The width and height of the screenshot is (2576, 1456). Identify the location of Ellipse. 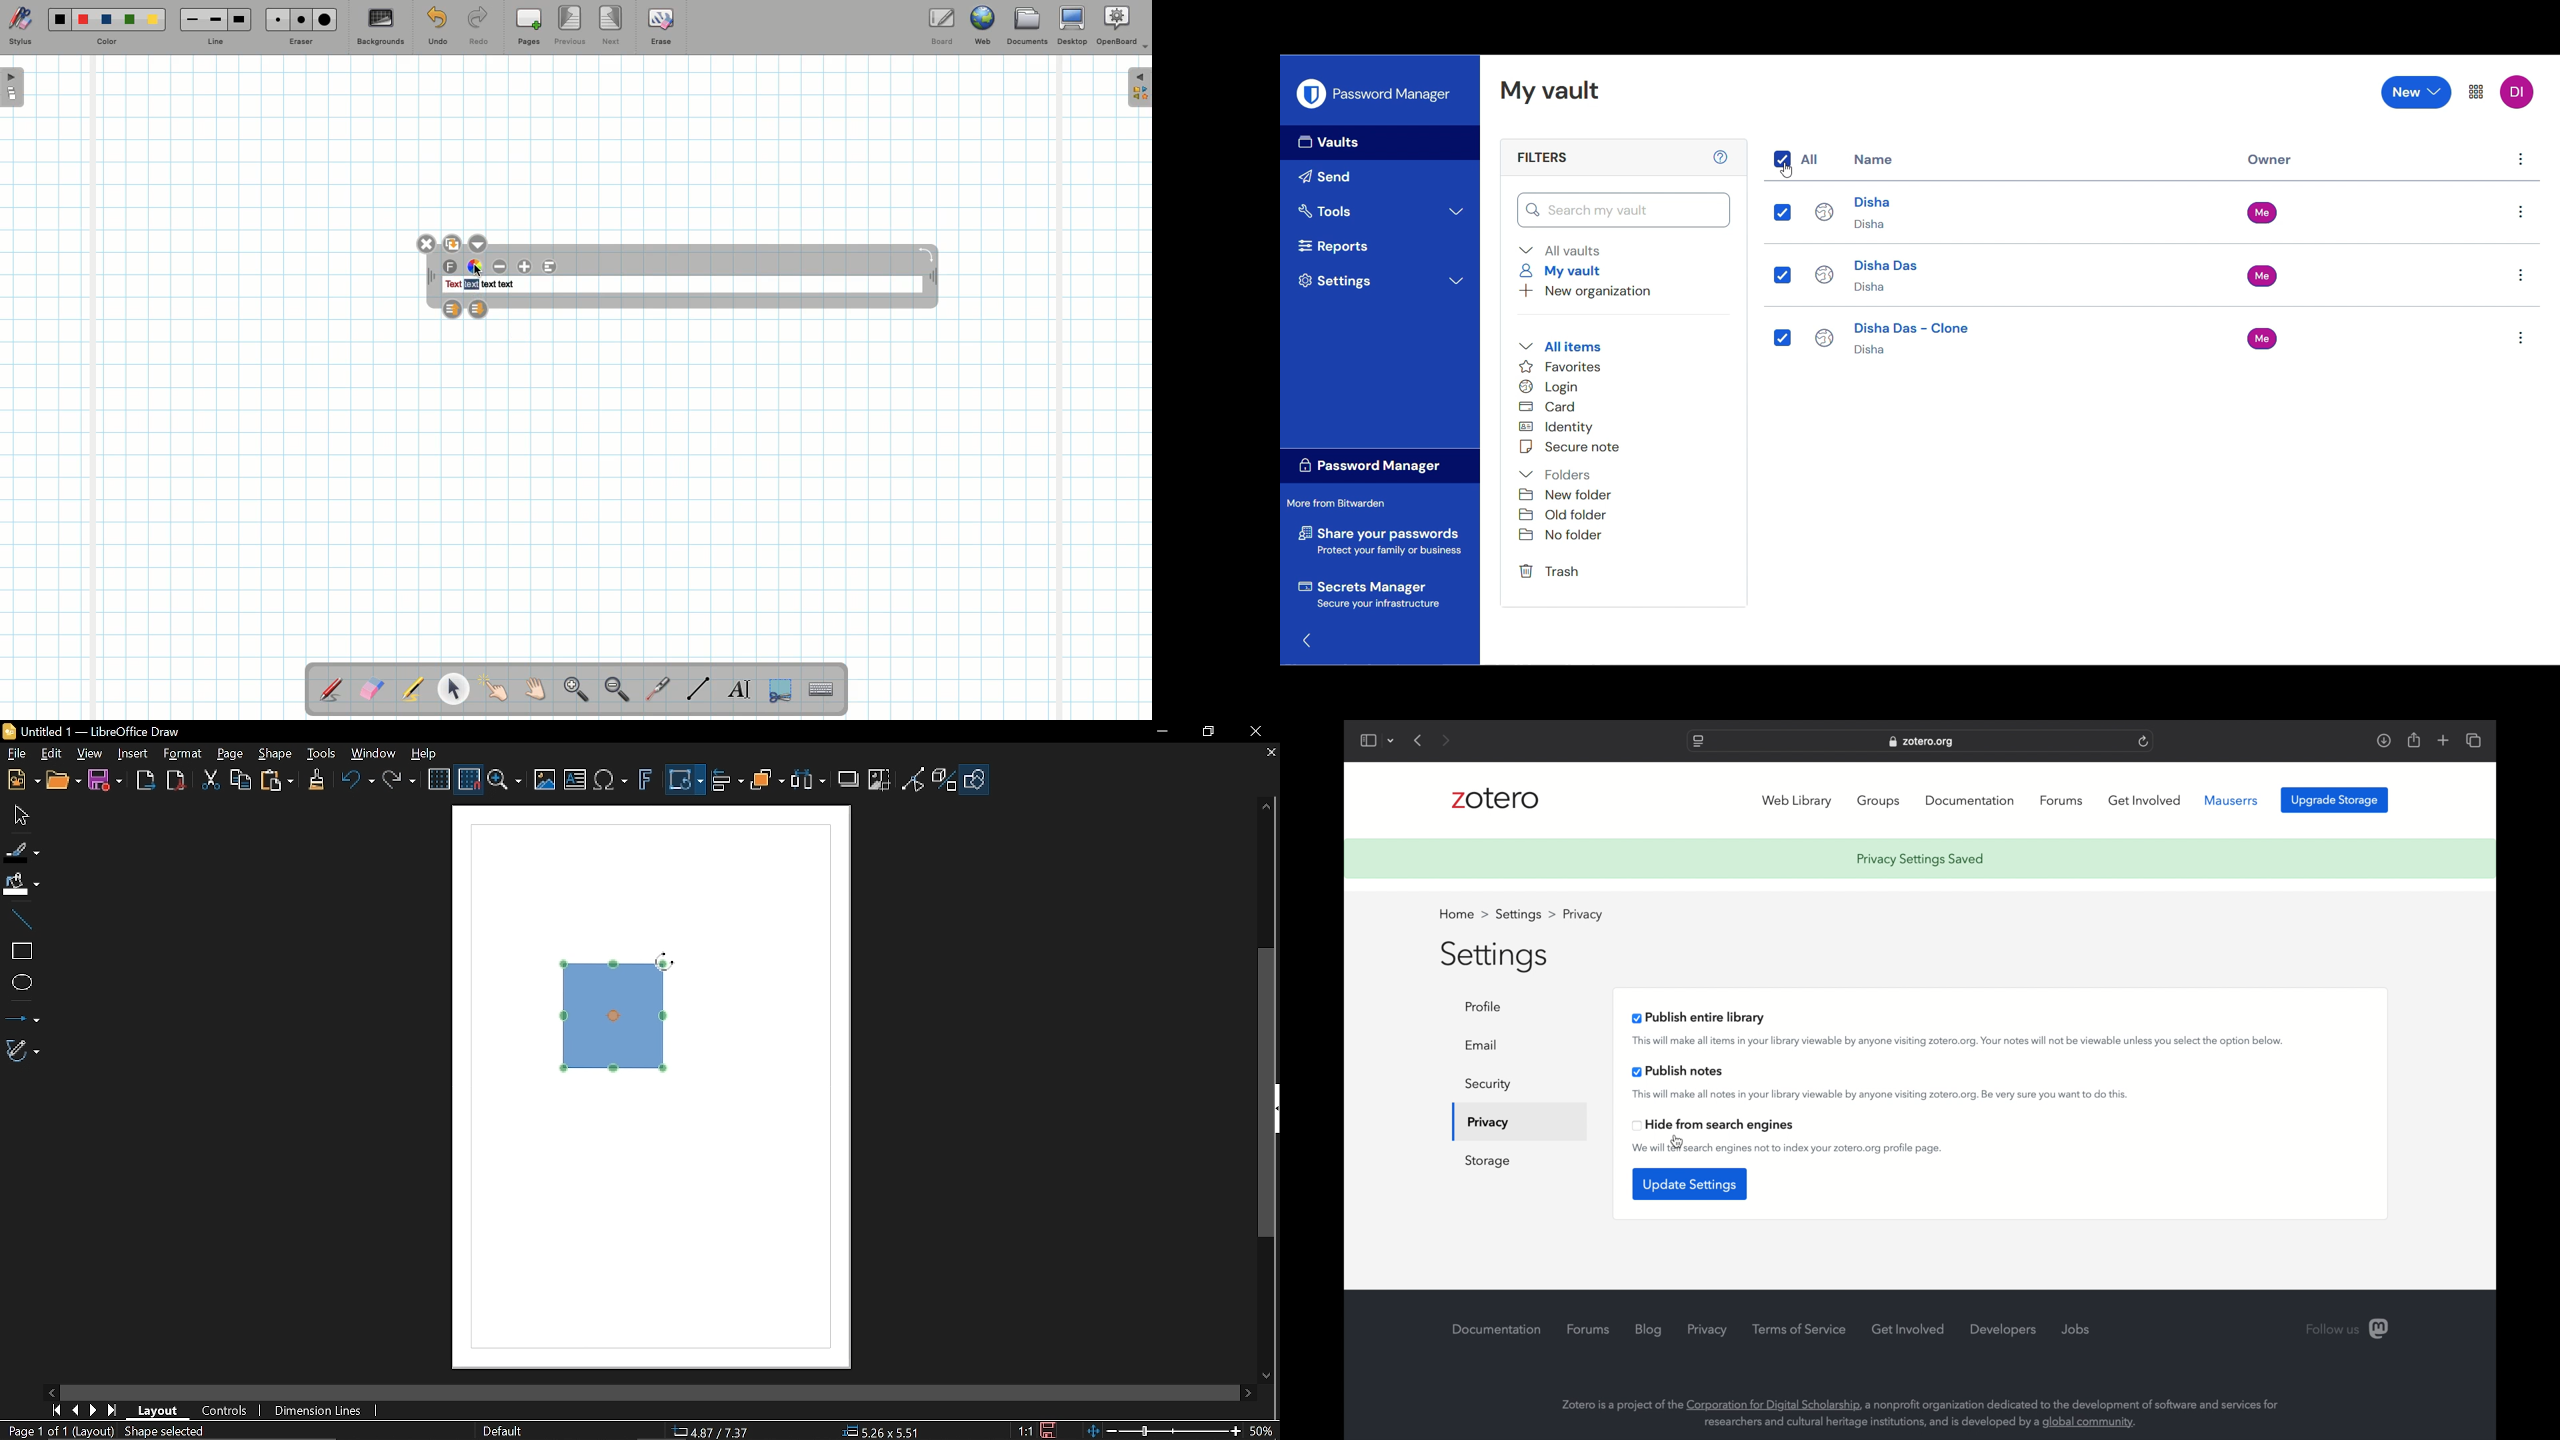
(20, 982).